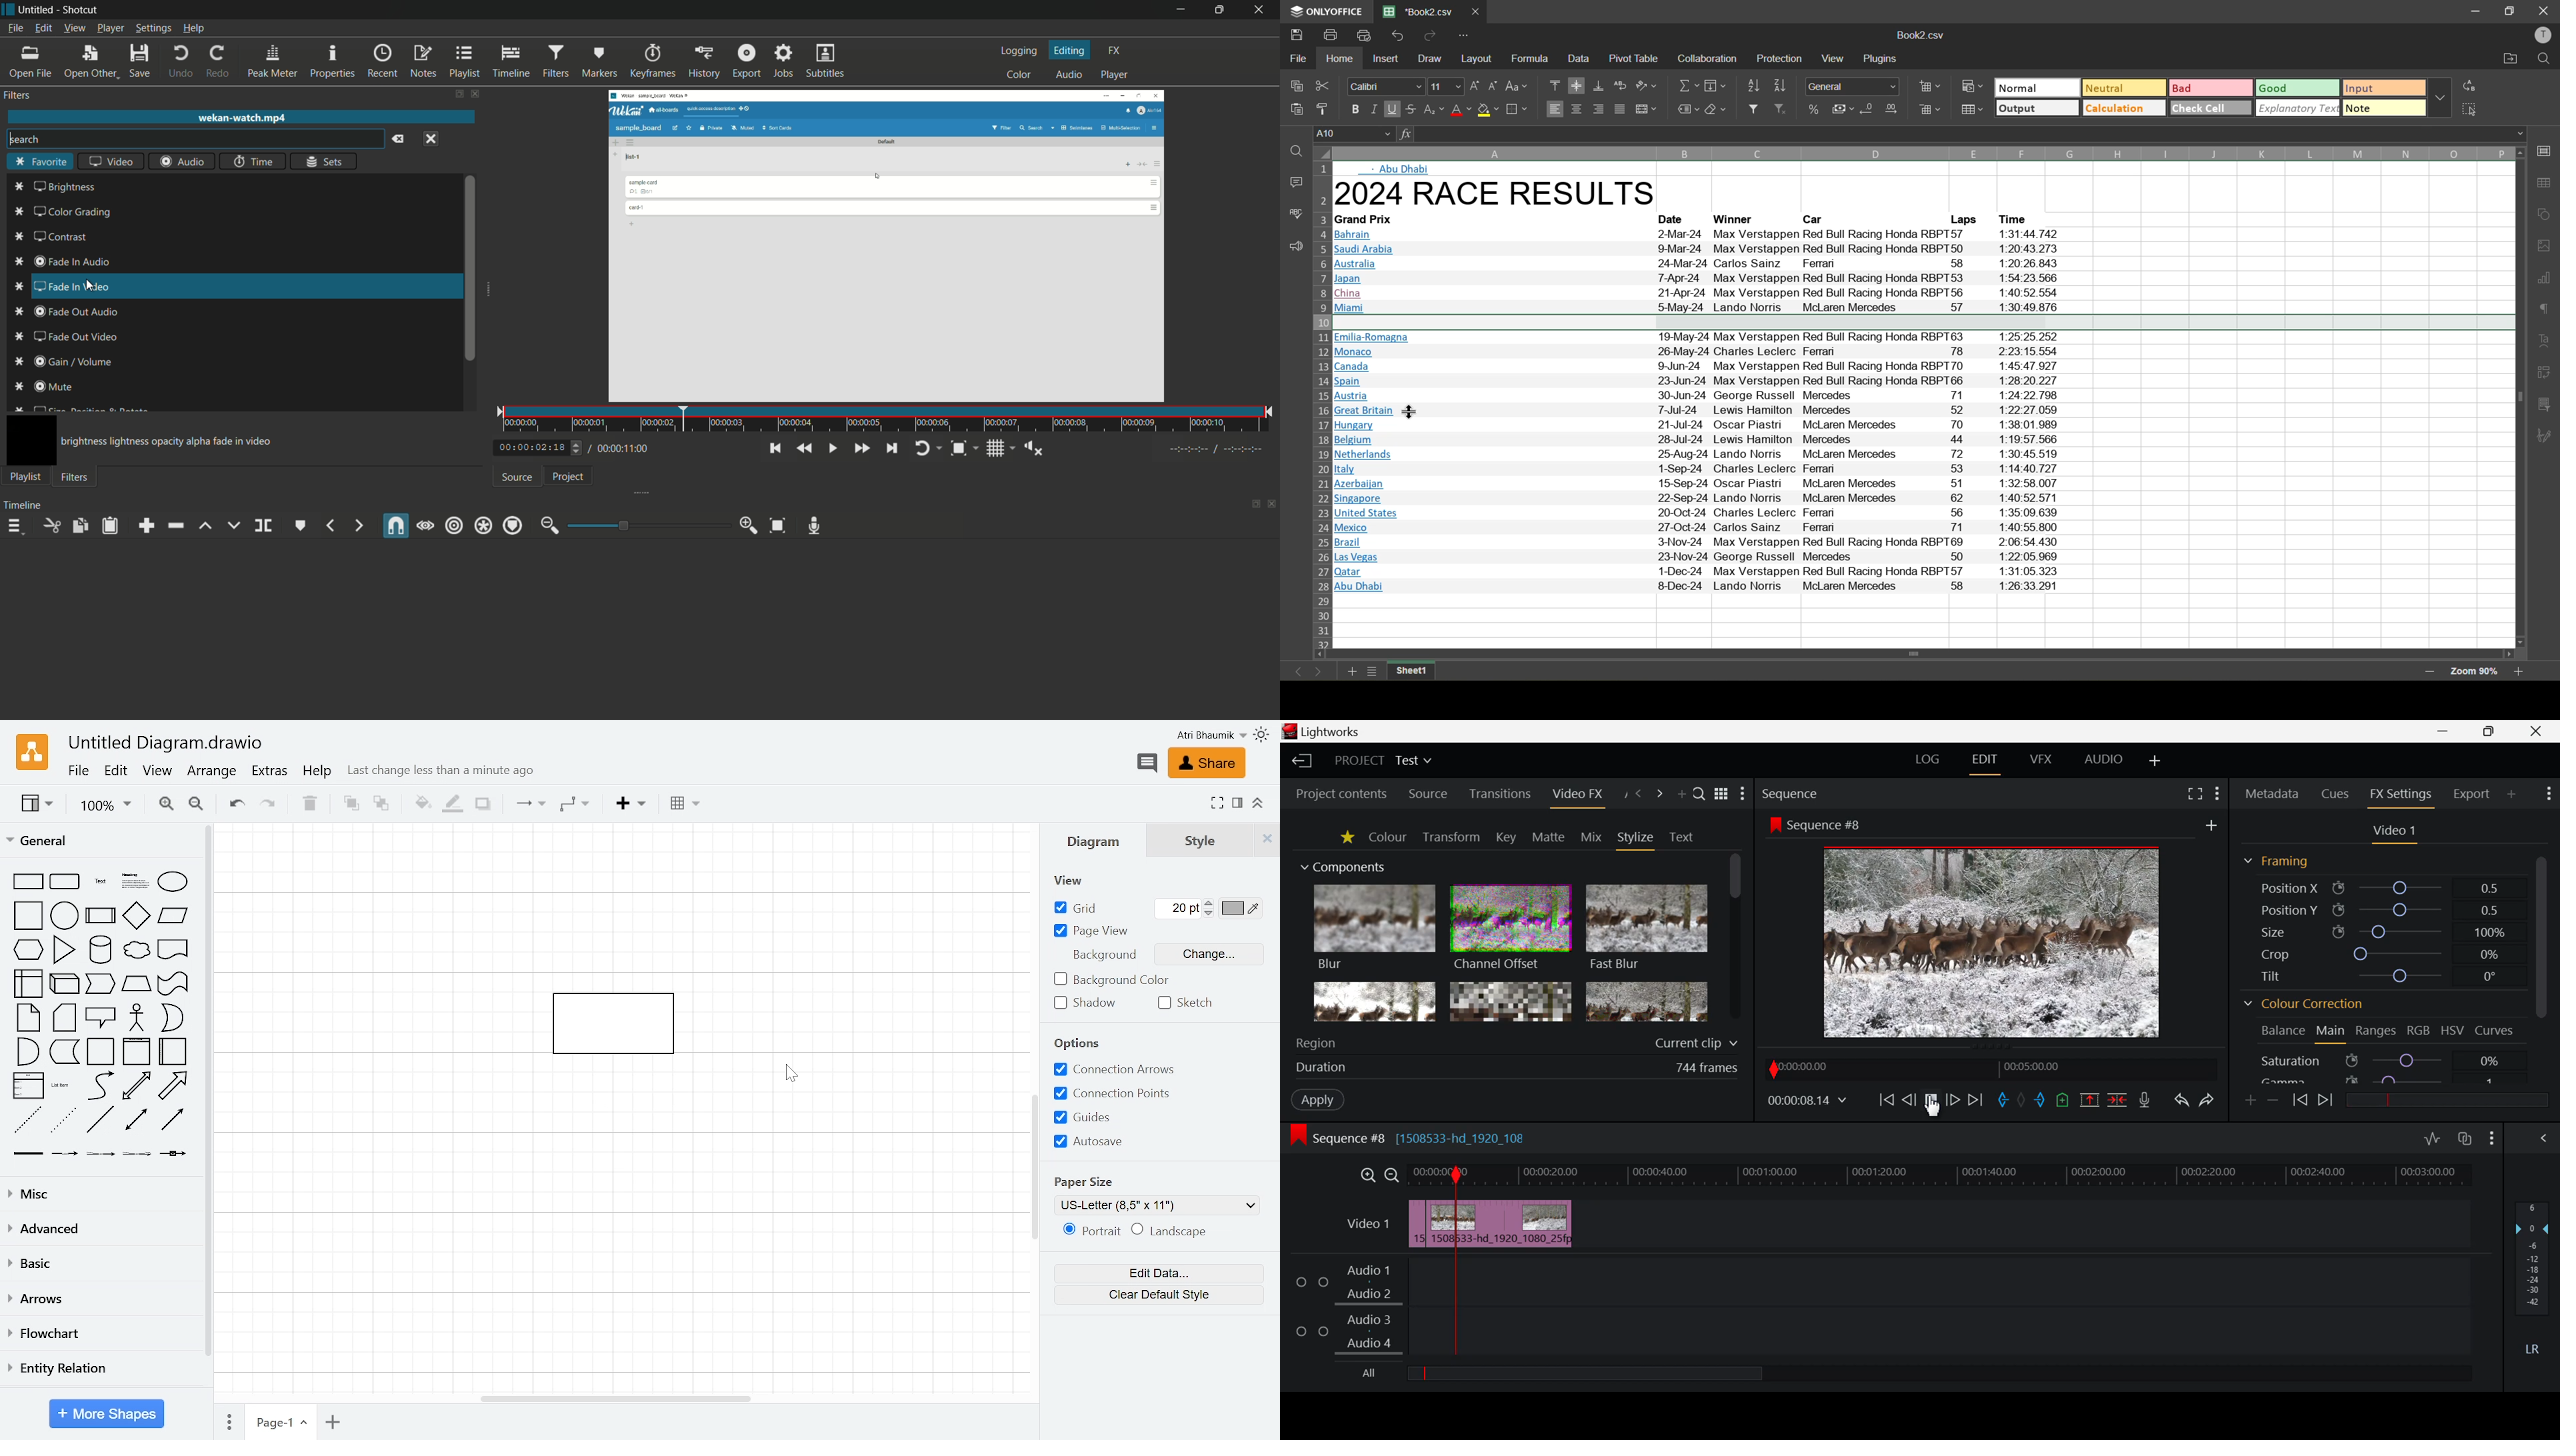  I want to click on home, so click(1339, 57).